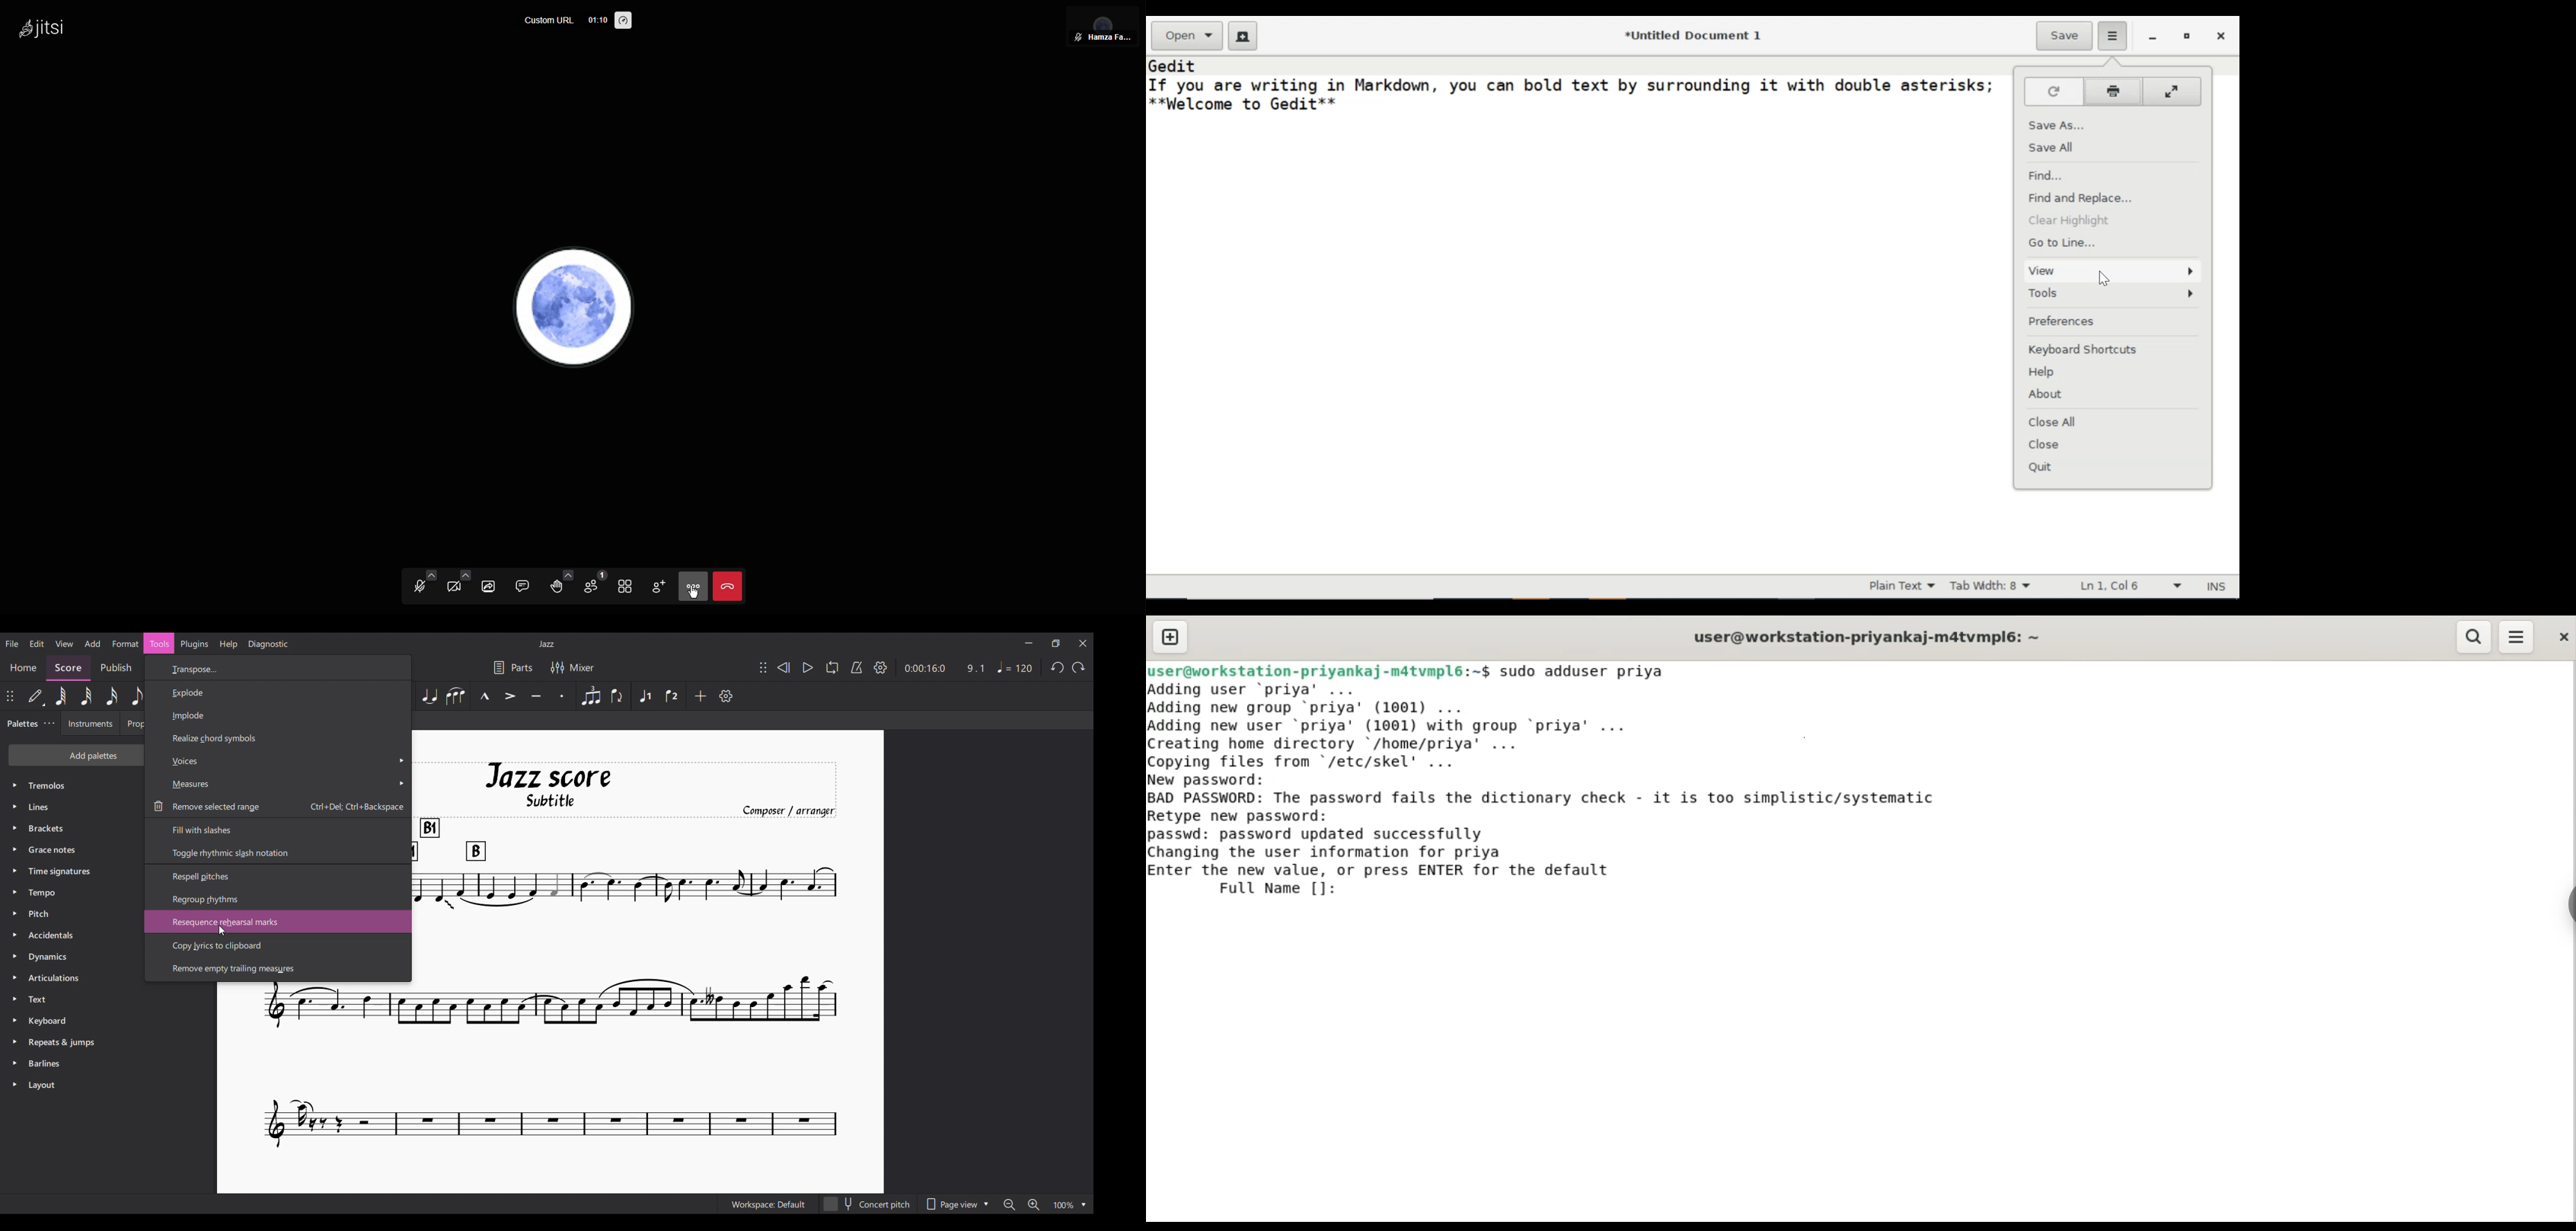 Image resolution: width=2576 pixels, height=1232 pixels. What do you see at coordinates (108, 1063) in the screenshot?
I see `Barlines` at bounding box center [108, 1063].